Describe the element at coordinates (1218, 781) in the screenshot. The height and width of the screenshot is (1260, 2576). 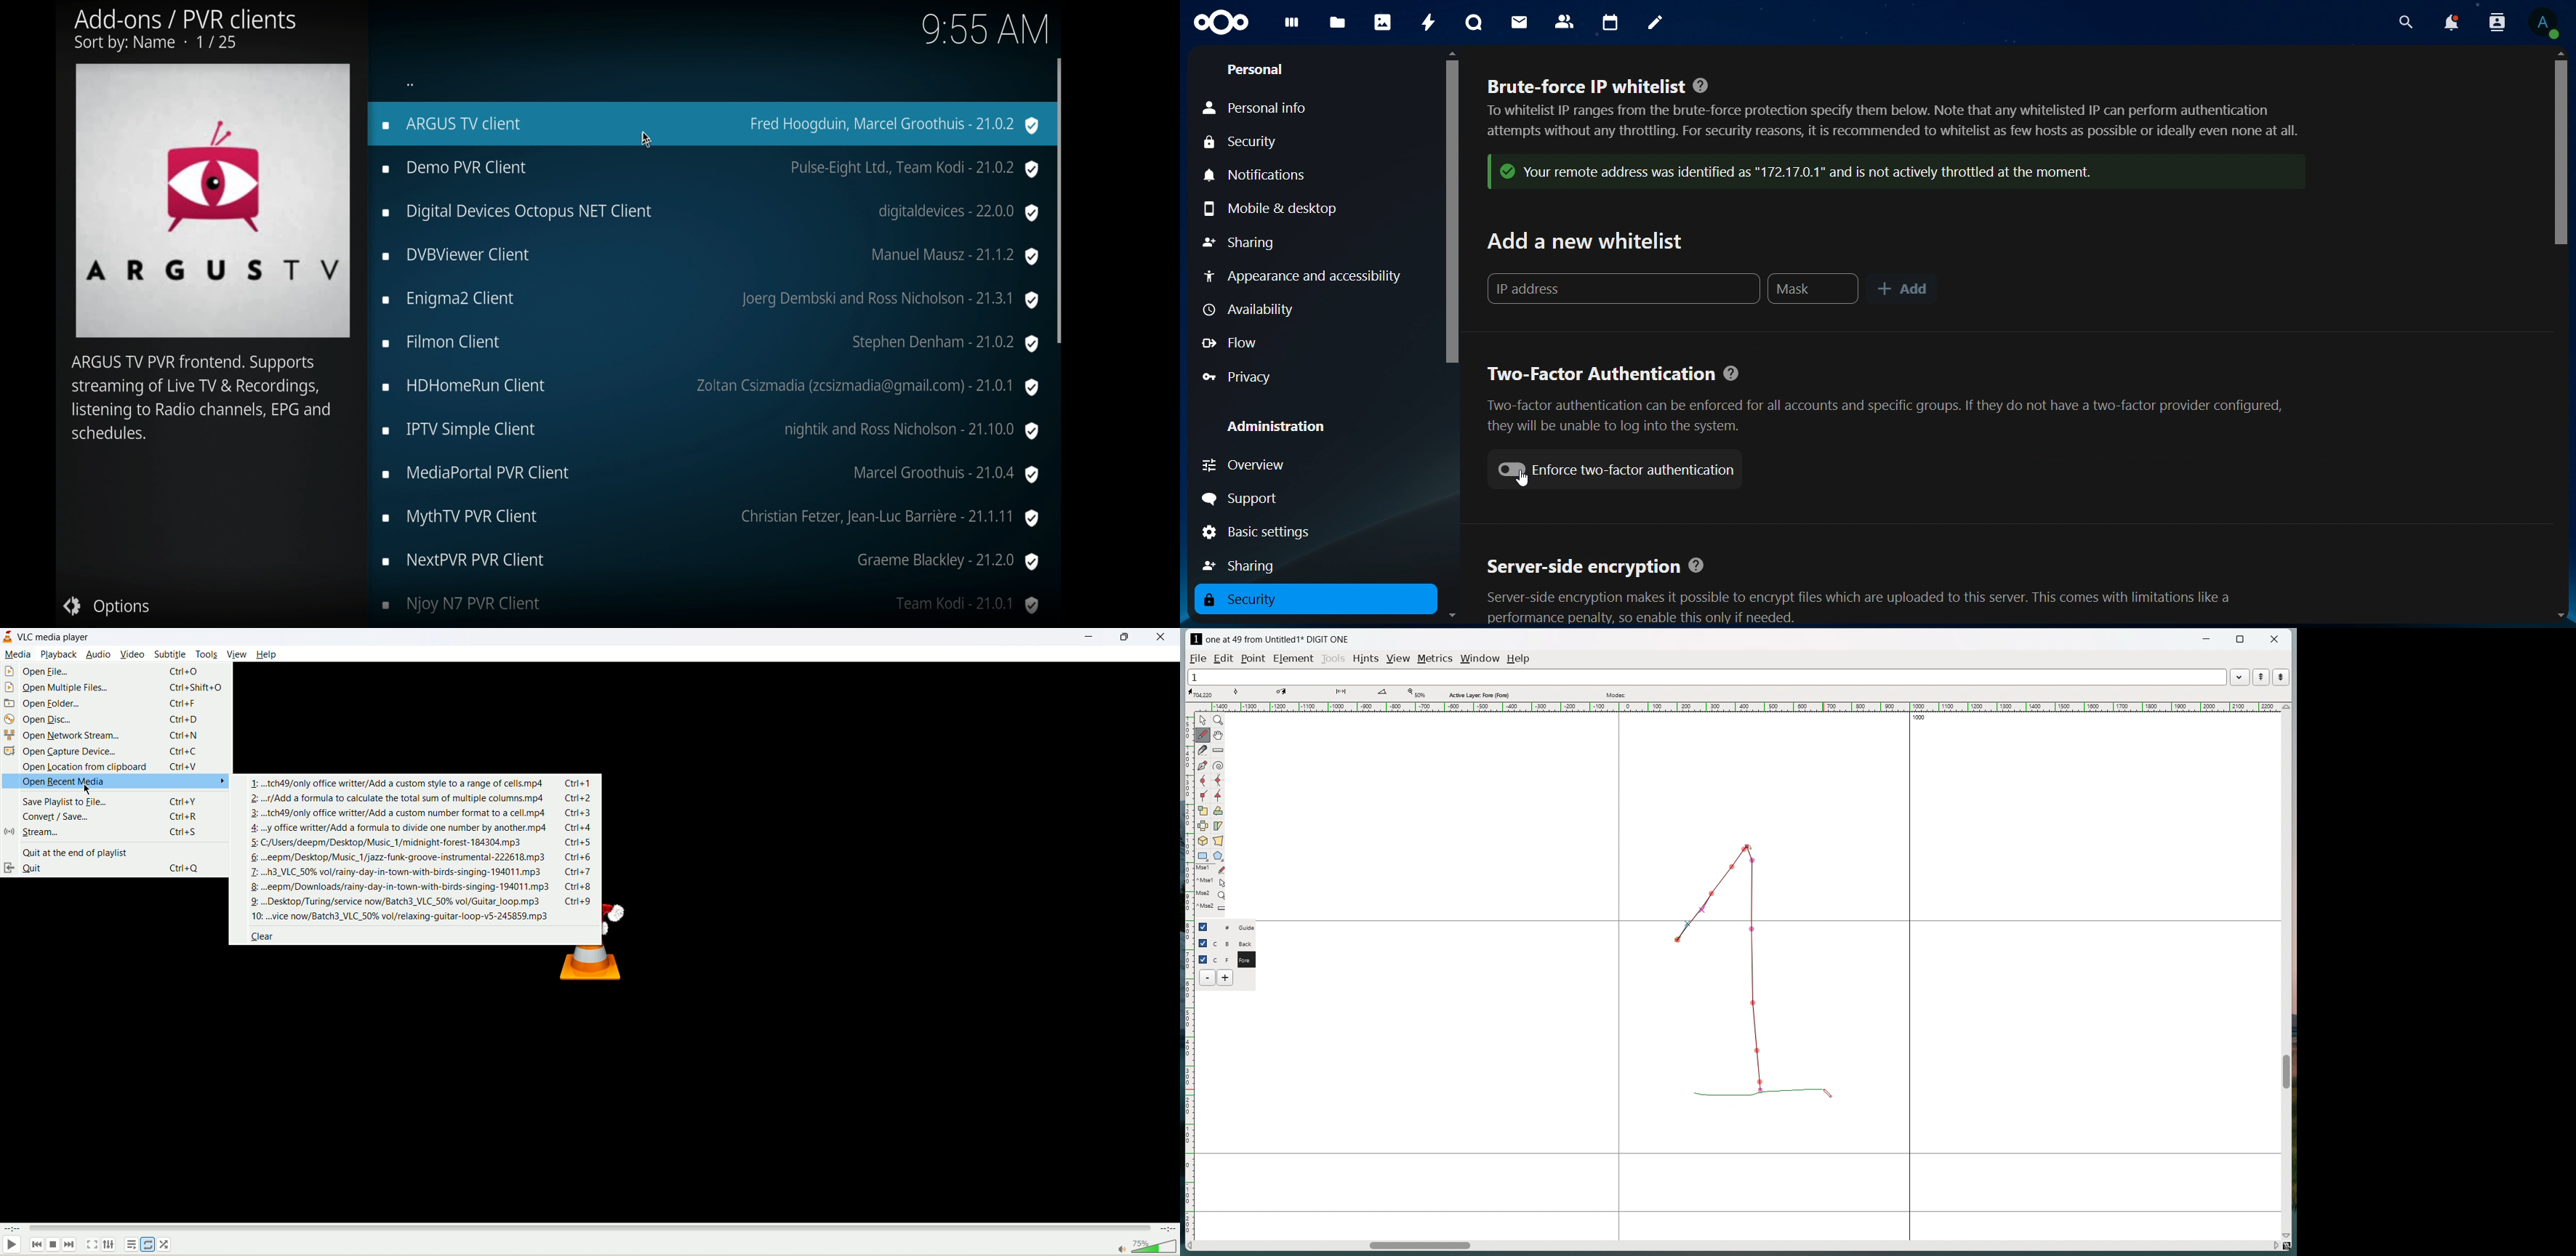
I see `add a curve point always either vertical or horizontal` at that location.